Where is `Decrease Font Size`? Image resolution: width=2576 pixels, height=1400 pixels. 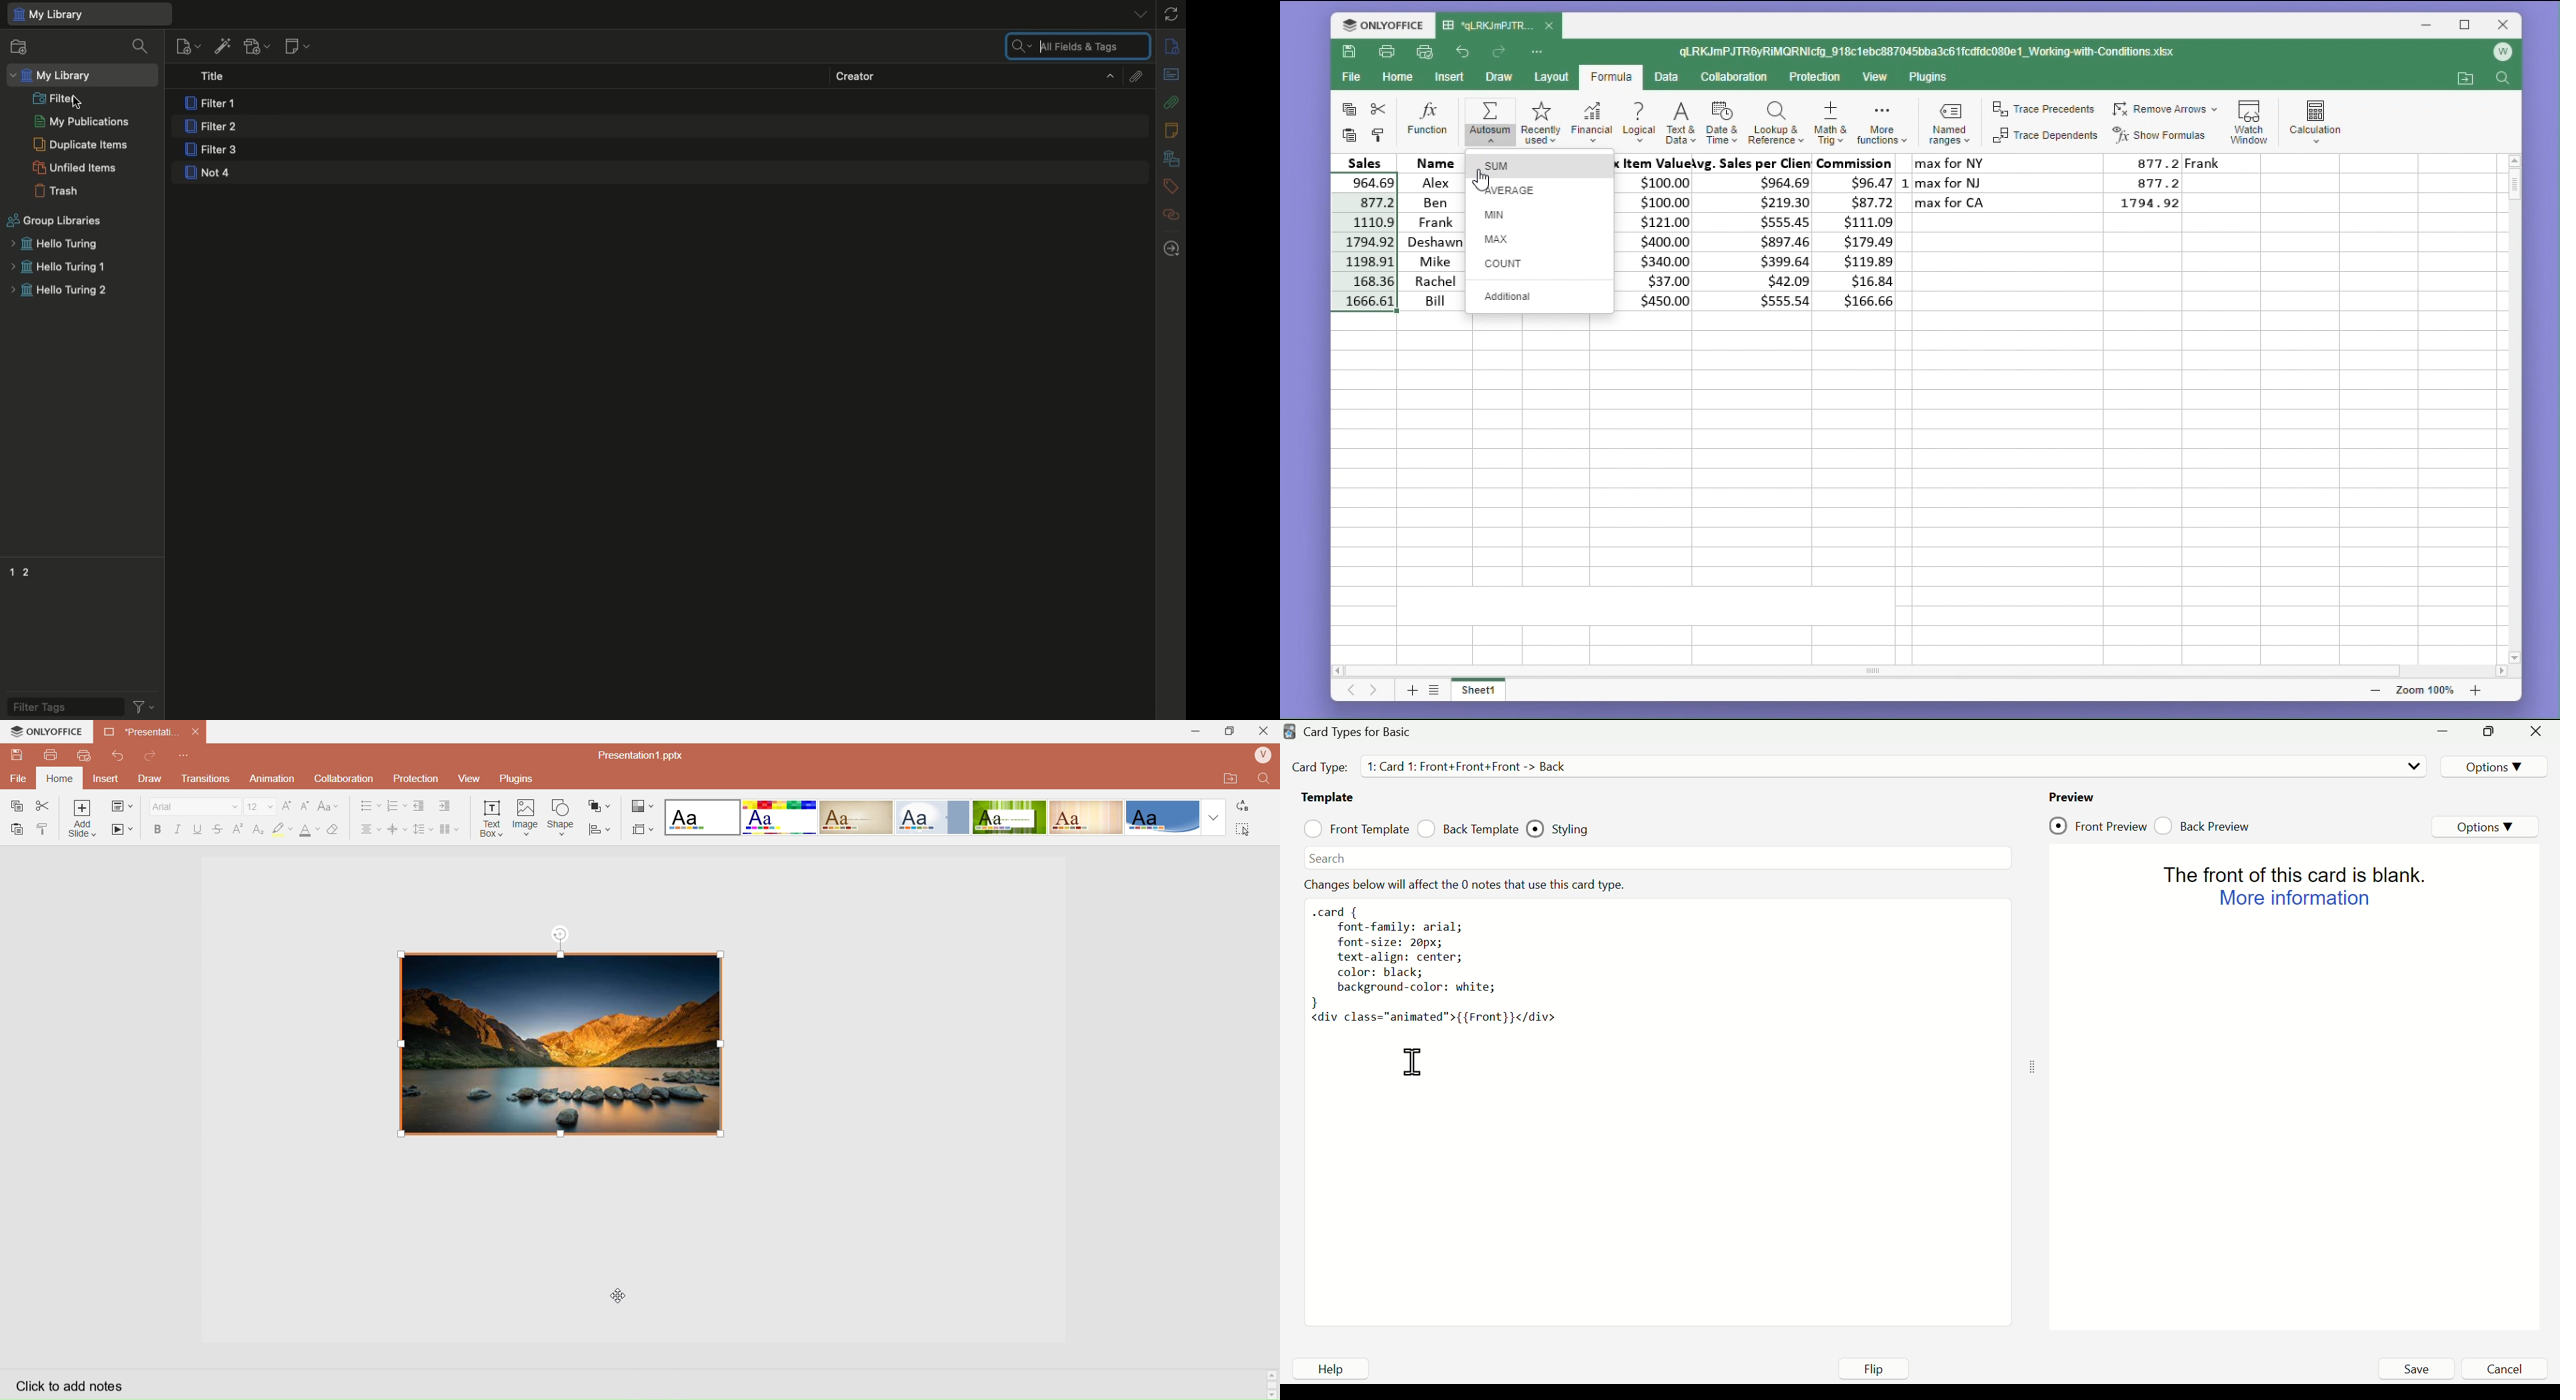
Decrease Font Size is located at coordinates (305, 807).